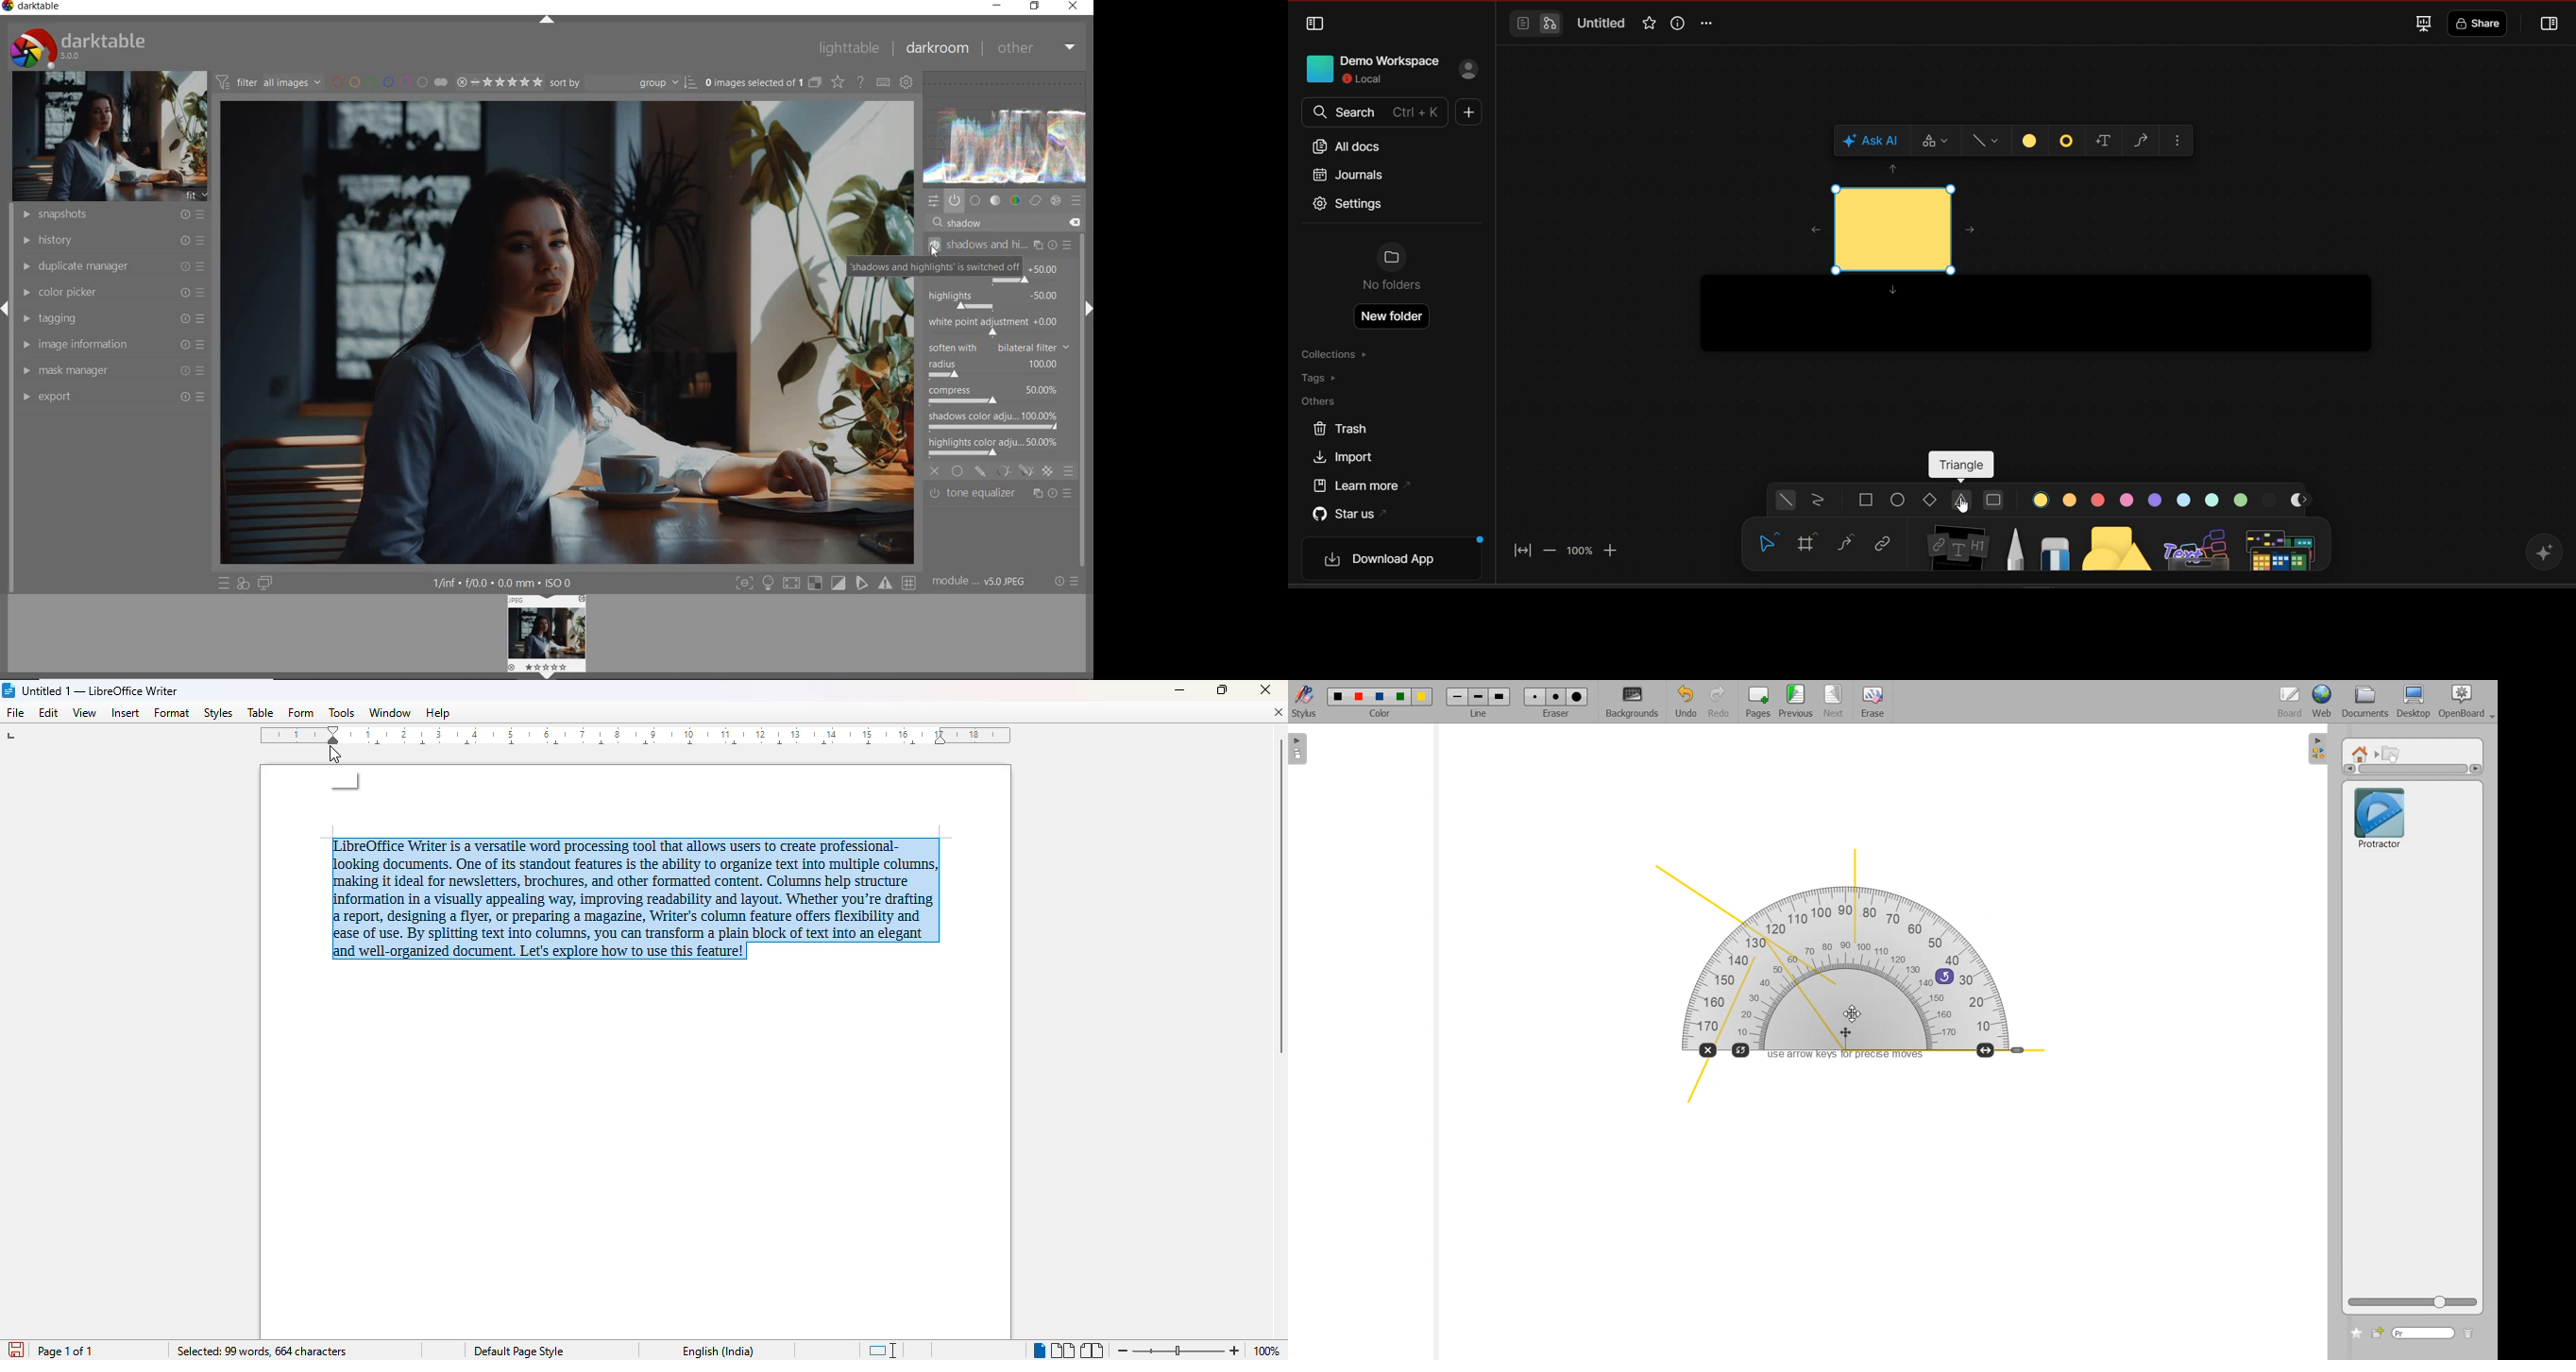  What do you see at coordinates (500, 82) in the screenshot?
I see `selected Image range rating` at bounding box center [500, 82].